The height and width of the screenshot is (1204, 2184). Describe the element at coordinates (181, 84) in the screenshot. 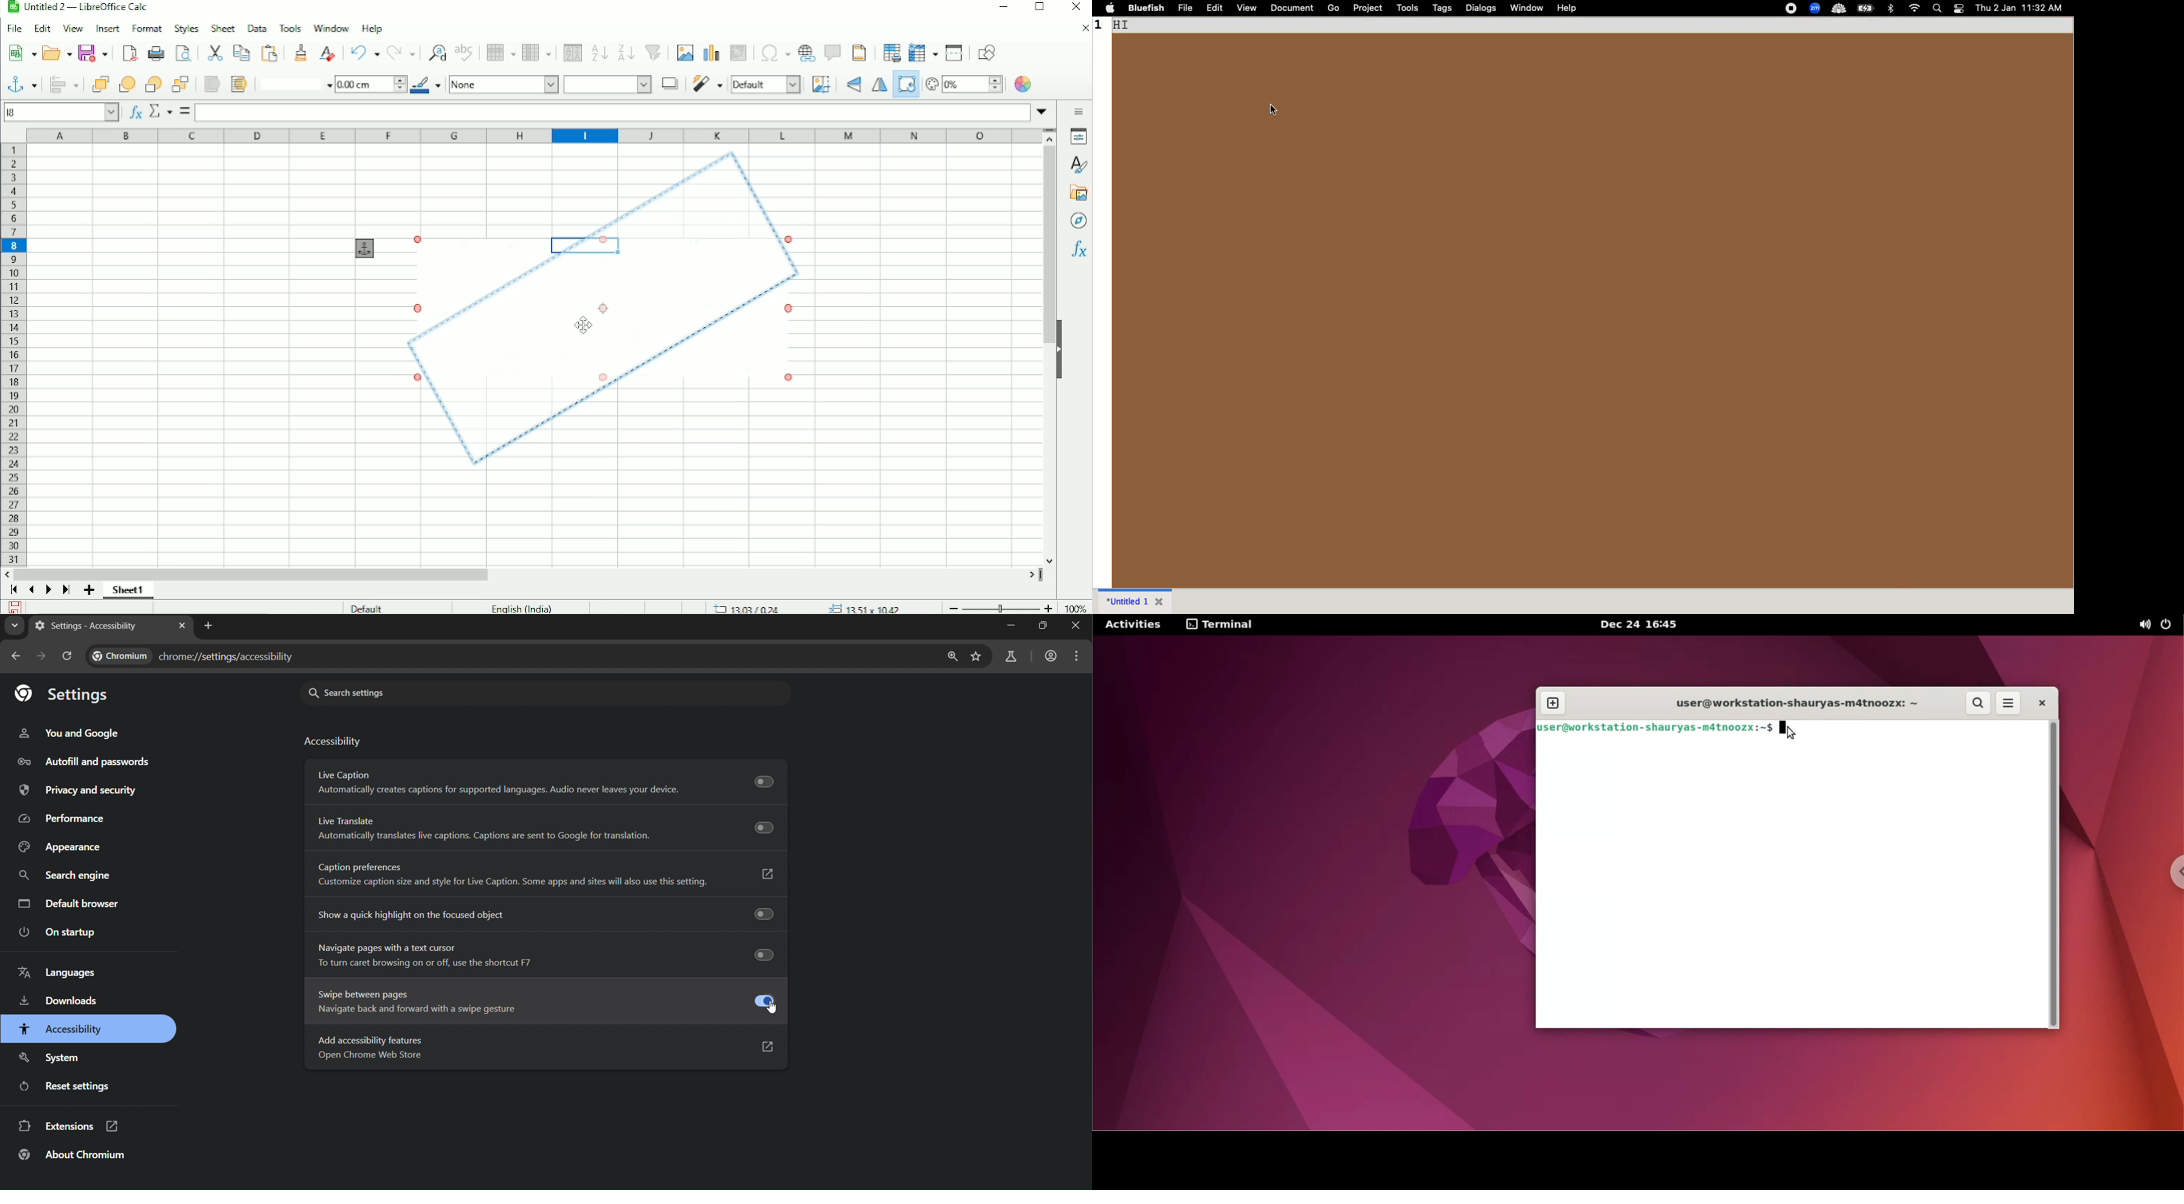

I see `` at that location.